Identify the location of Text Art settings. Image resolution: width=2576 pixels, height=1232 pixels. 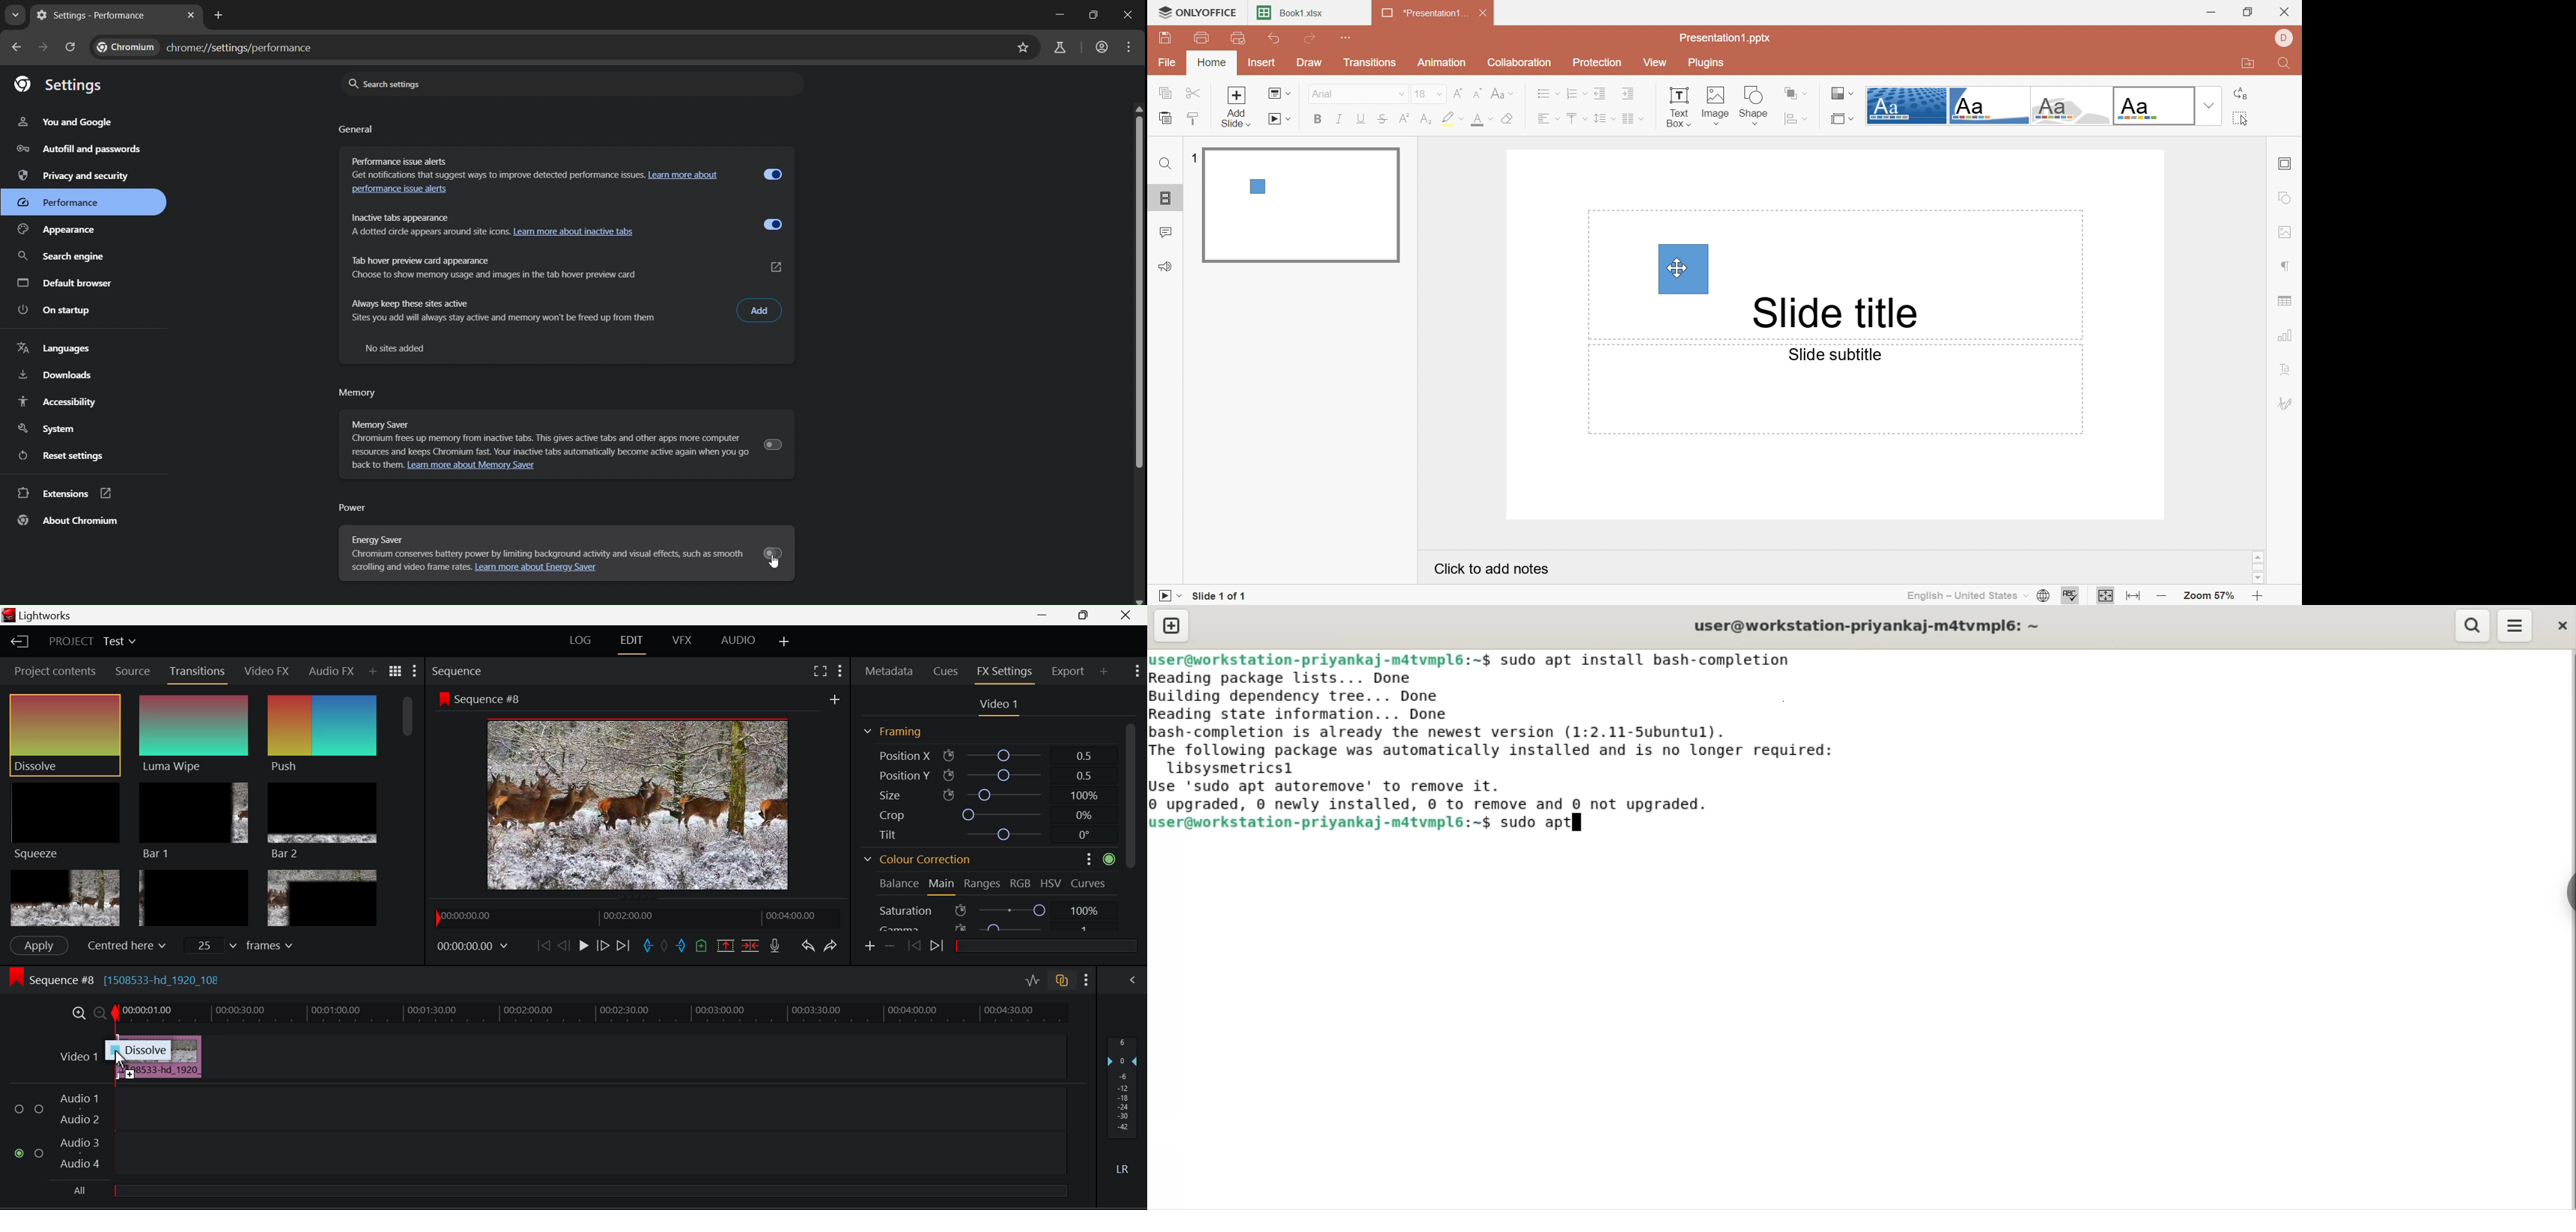
(2288, 372).